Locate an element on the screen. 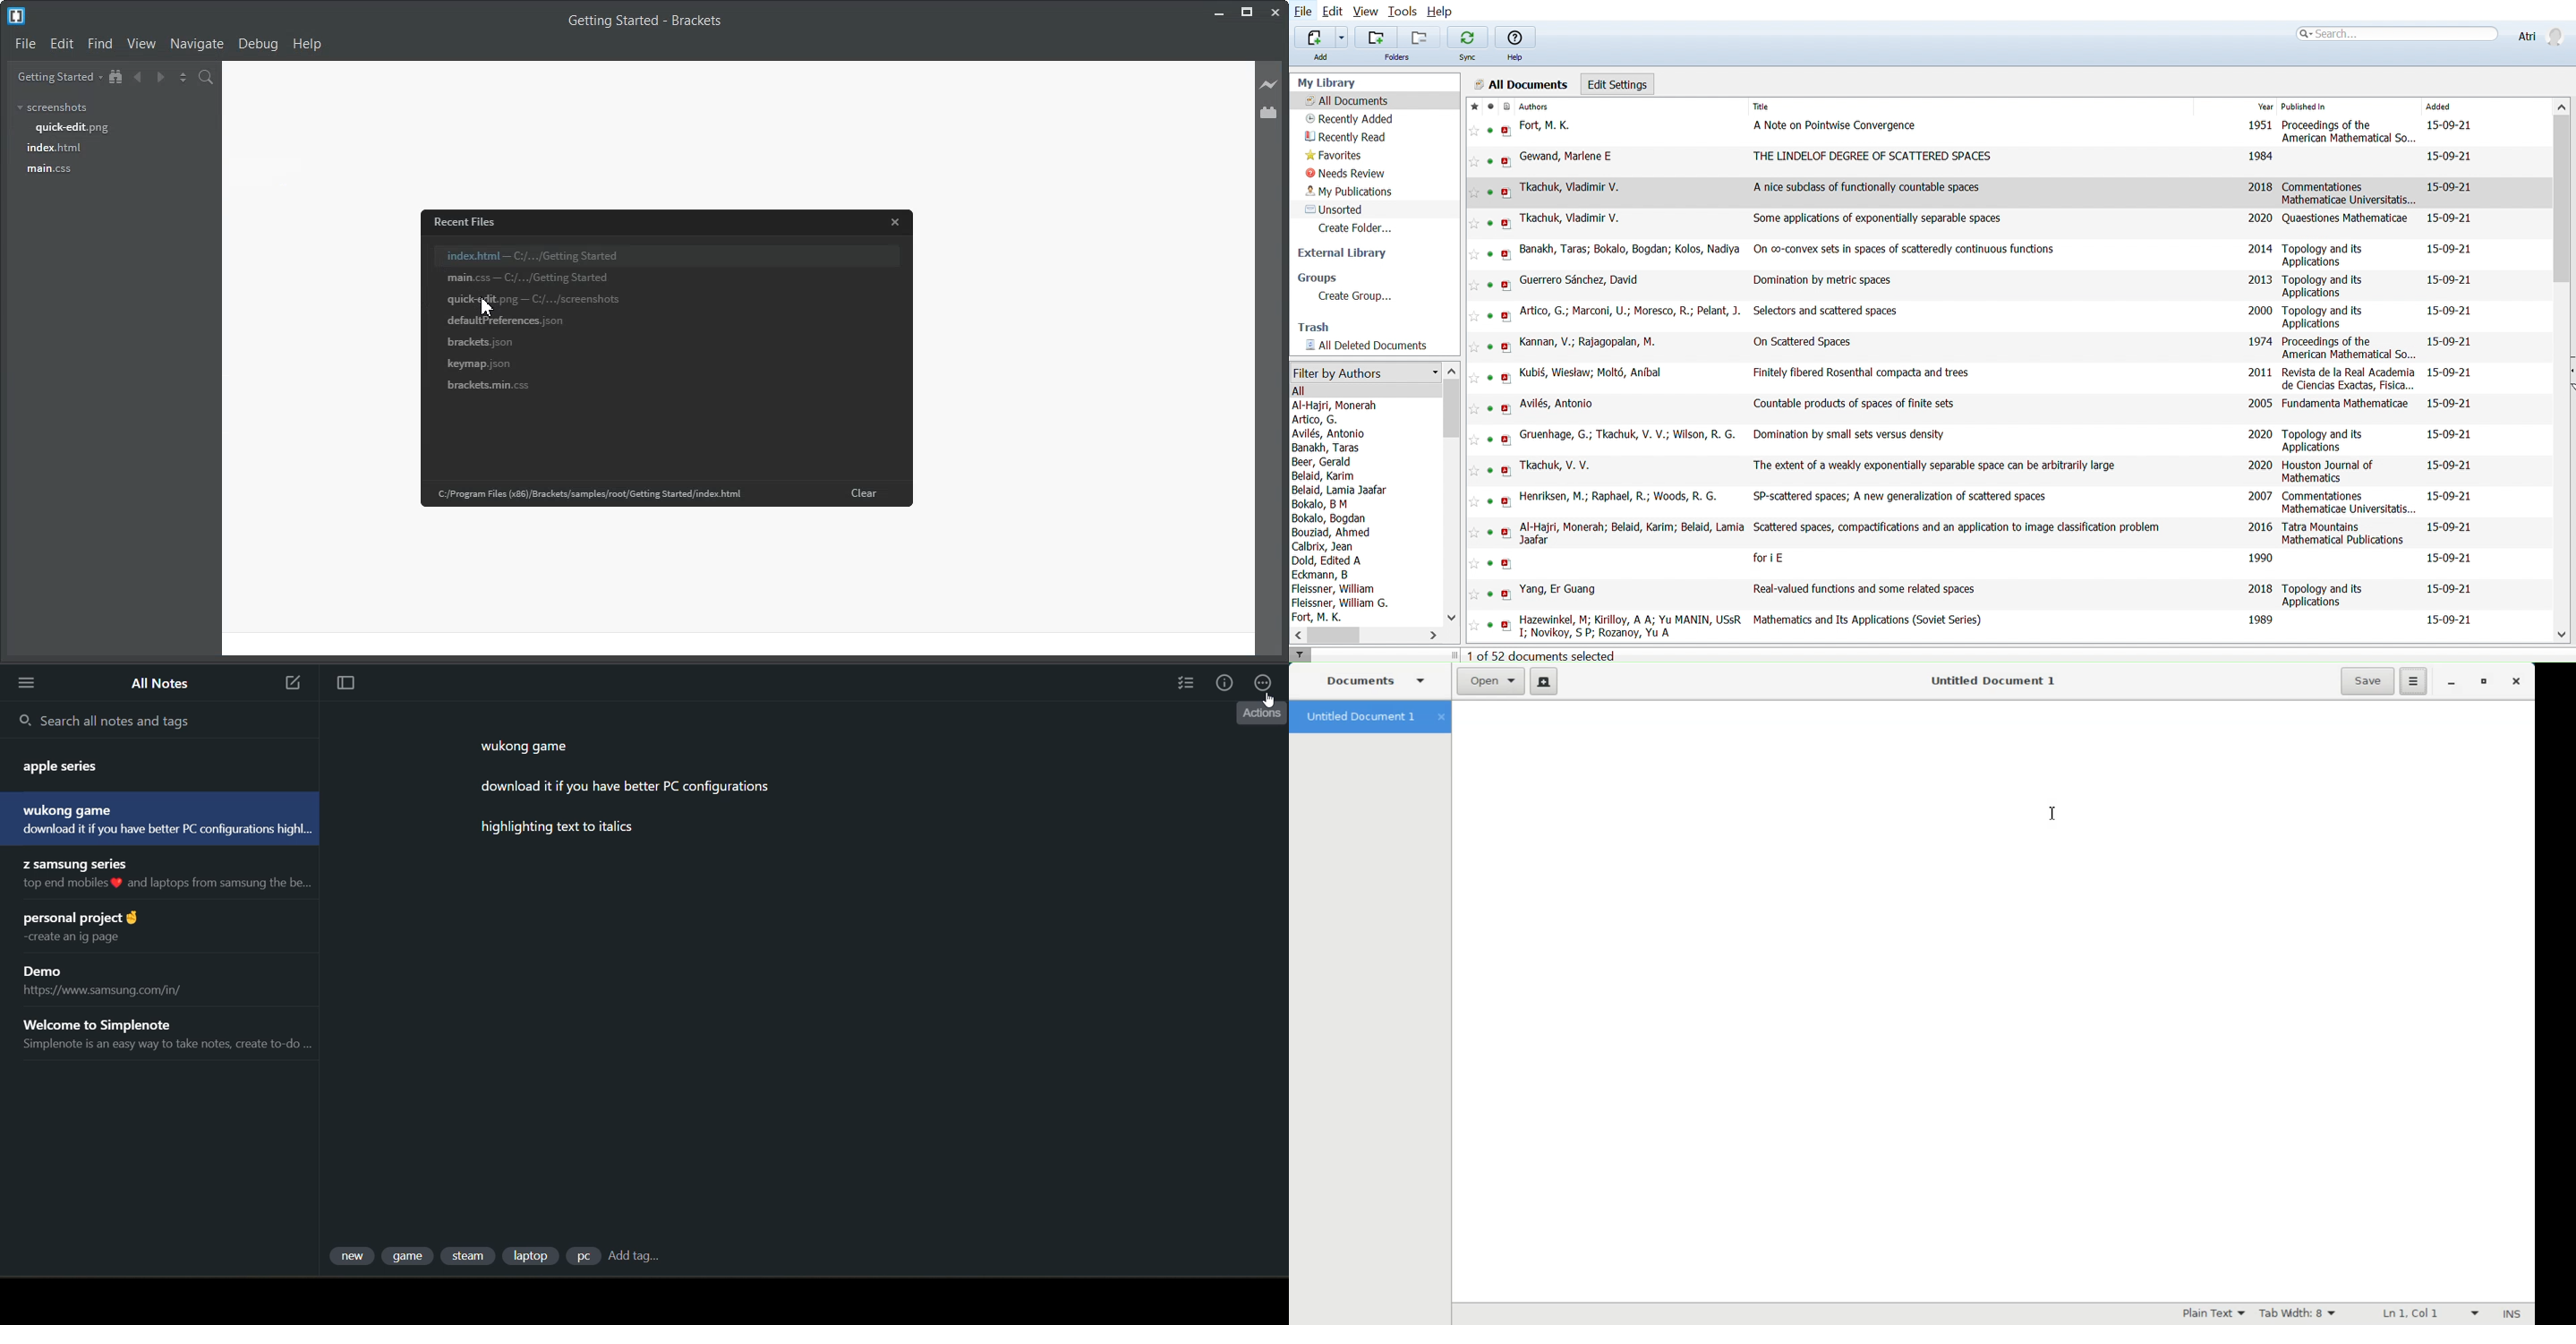  Houston Journal of Mathematics is located at coordinates (2330, 472).